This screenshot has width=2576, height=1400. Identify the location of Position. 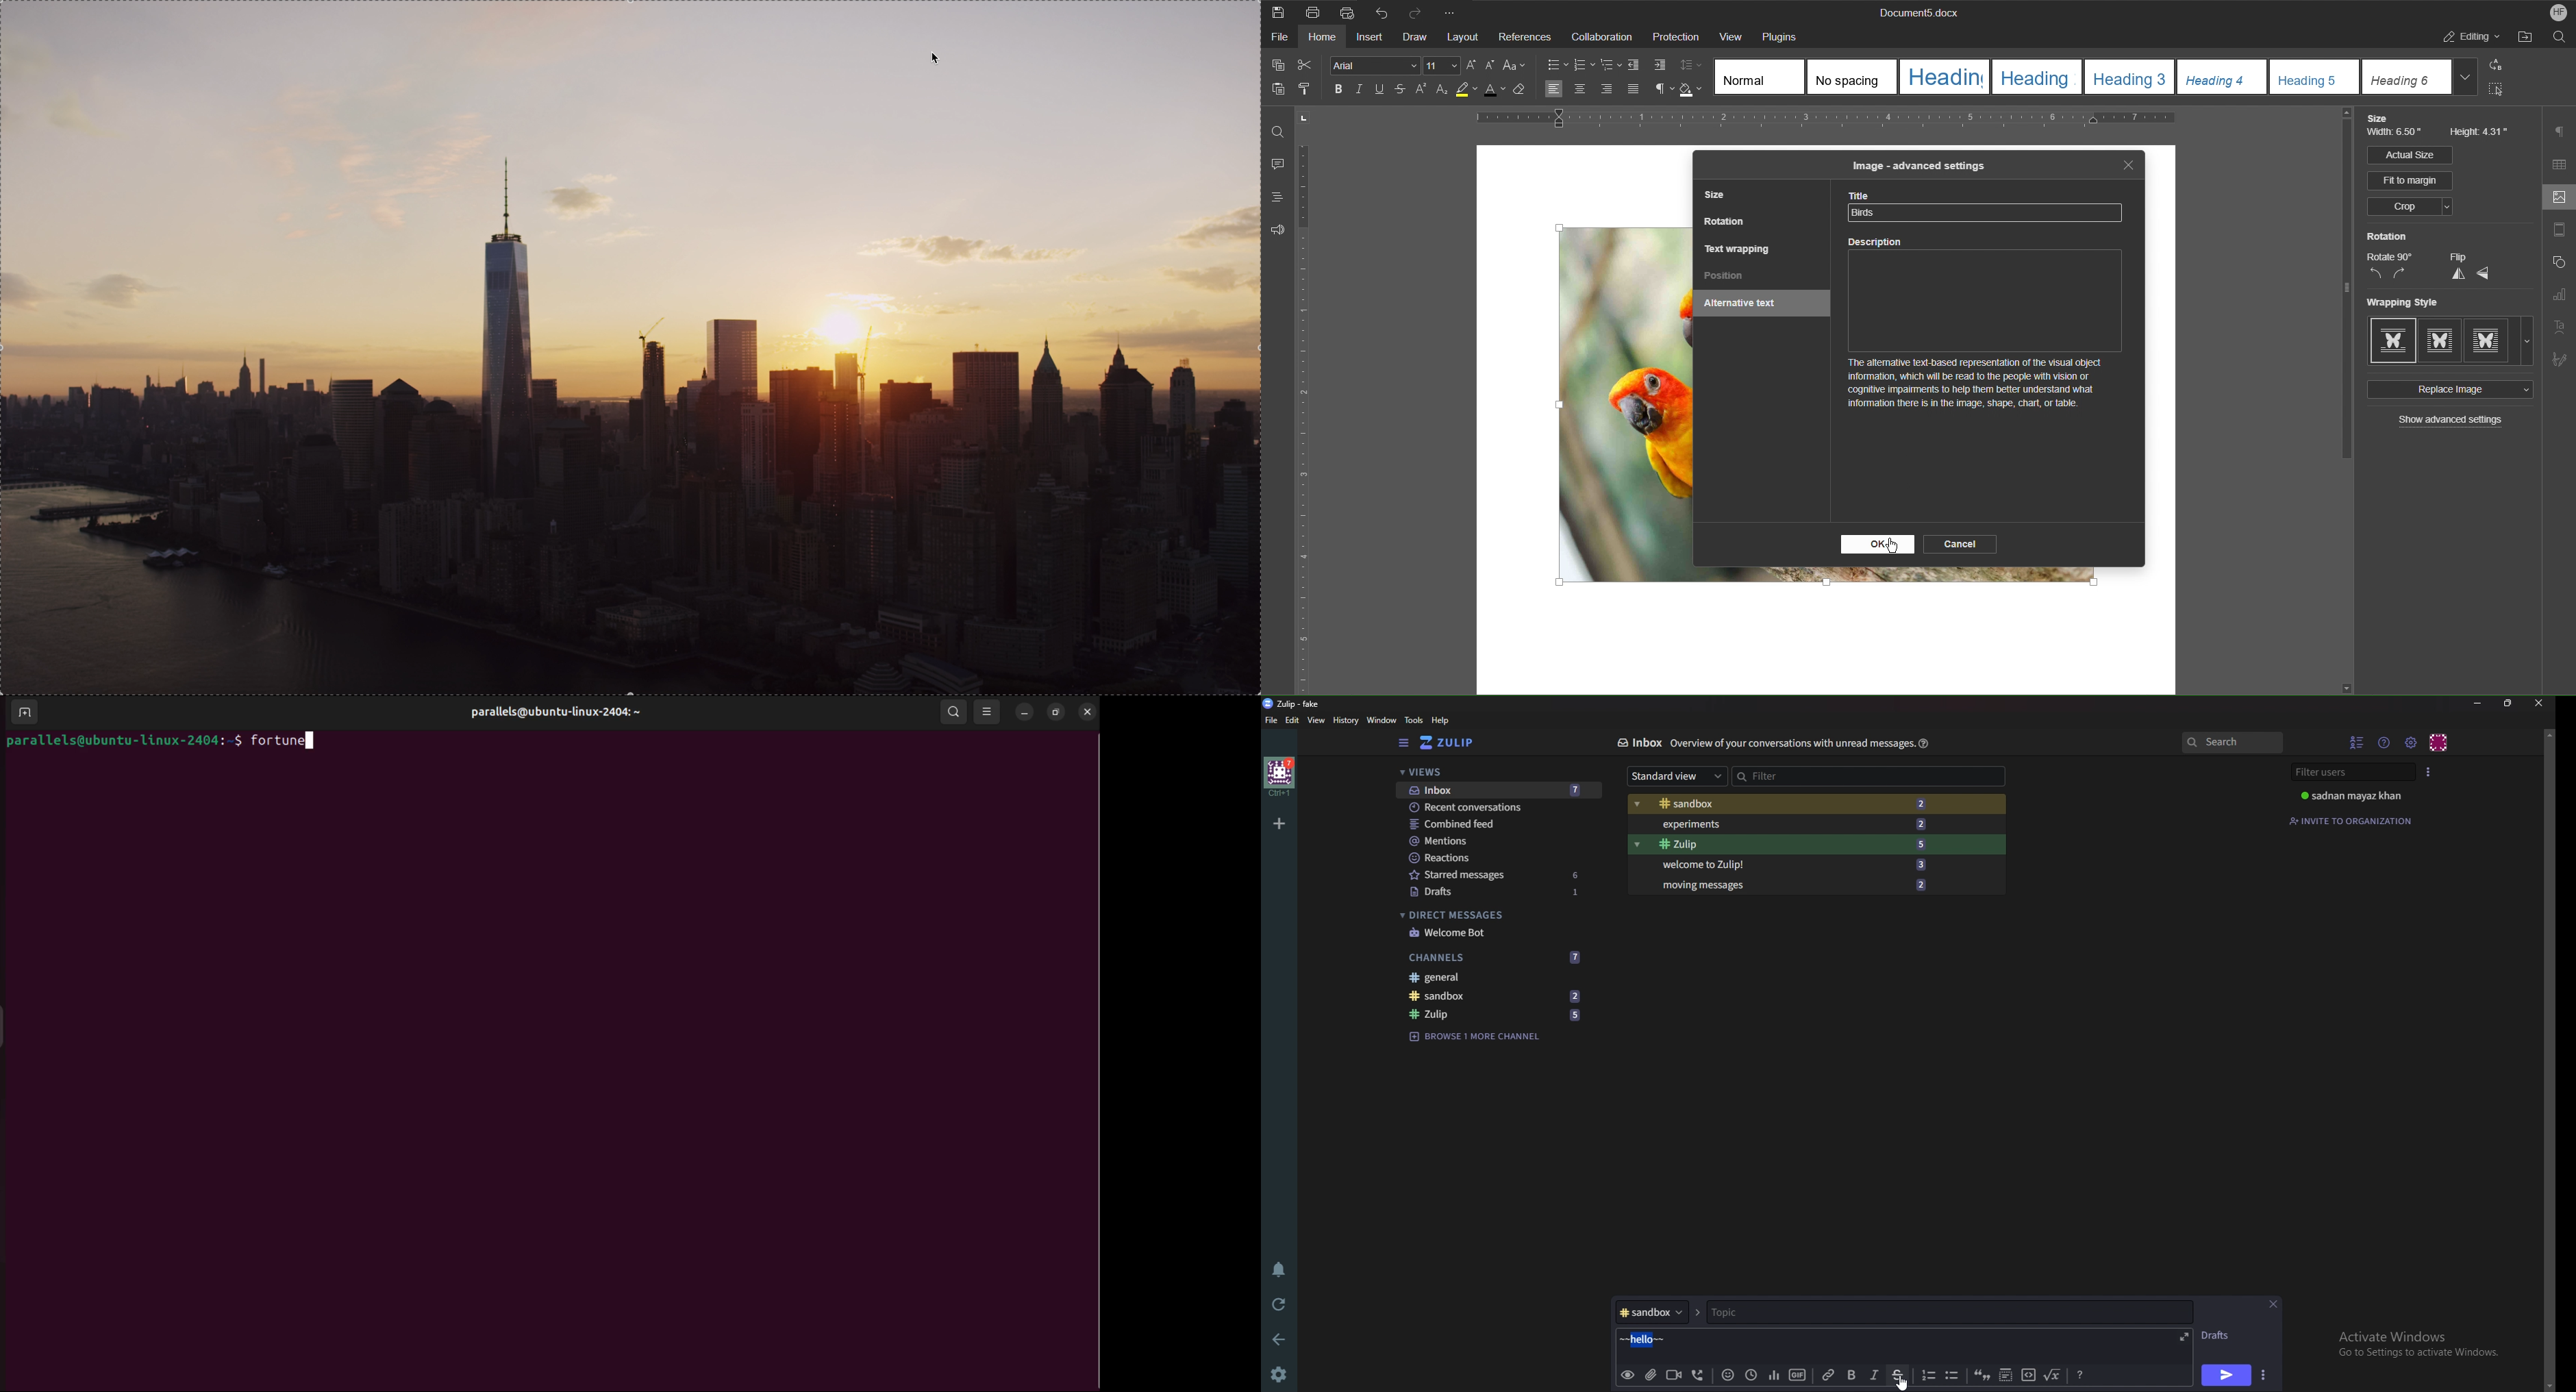
(1725, 277).